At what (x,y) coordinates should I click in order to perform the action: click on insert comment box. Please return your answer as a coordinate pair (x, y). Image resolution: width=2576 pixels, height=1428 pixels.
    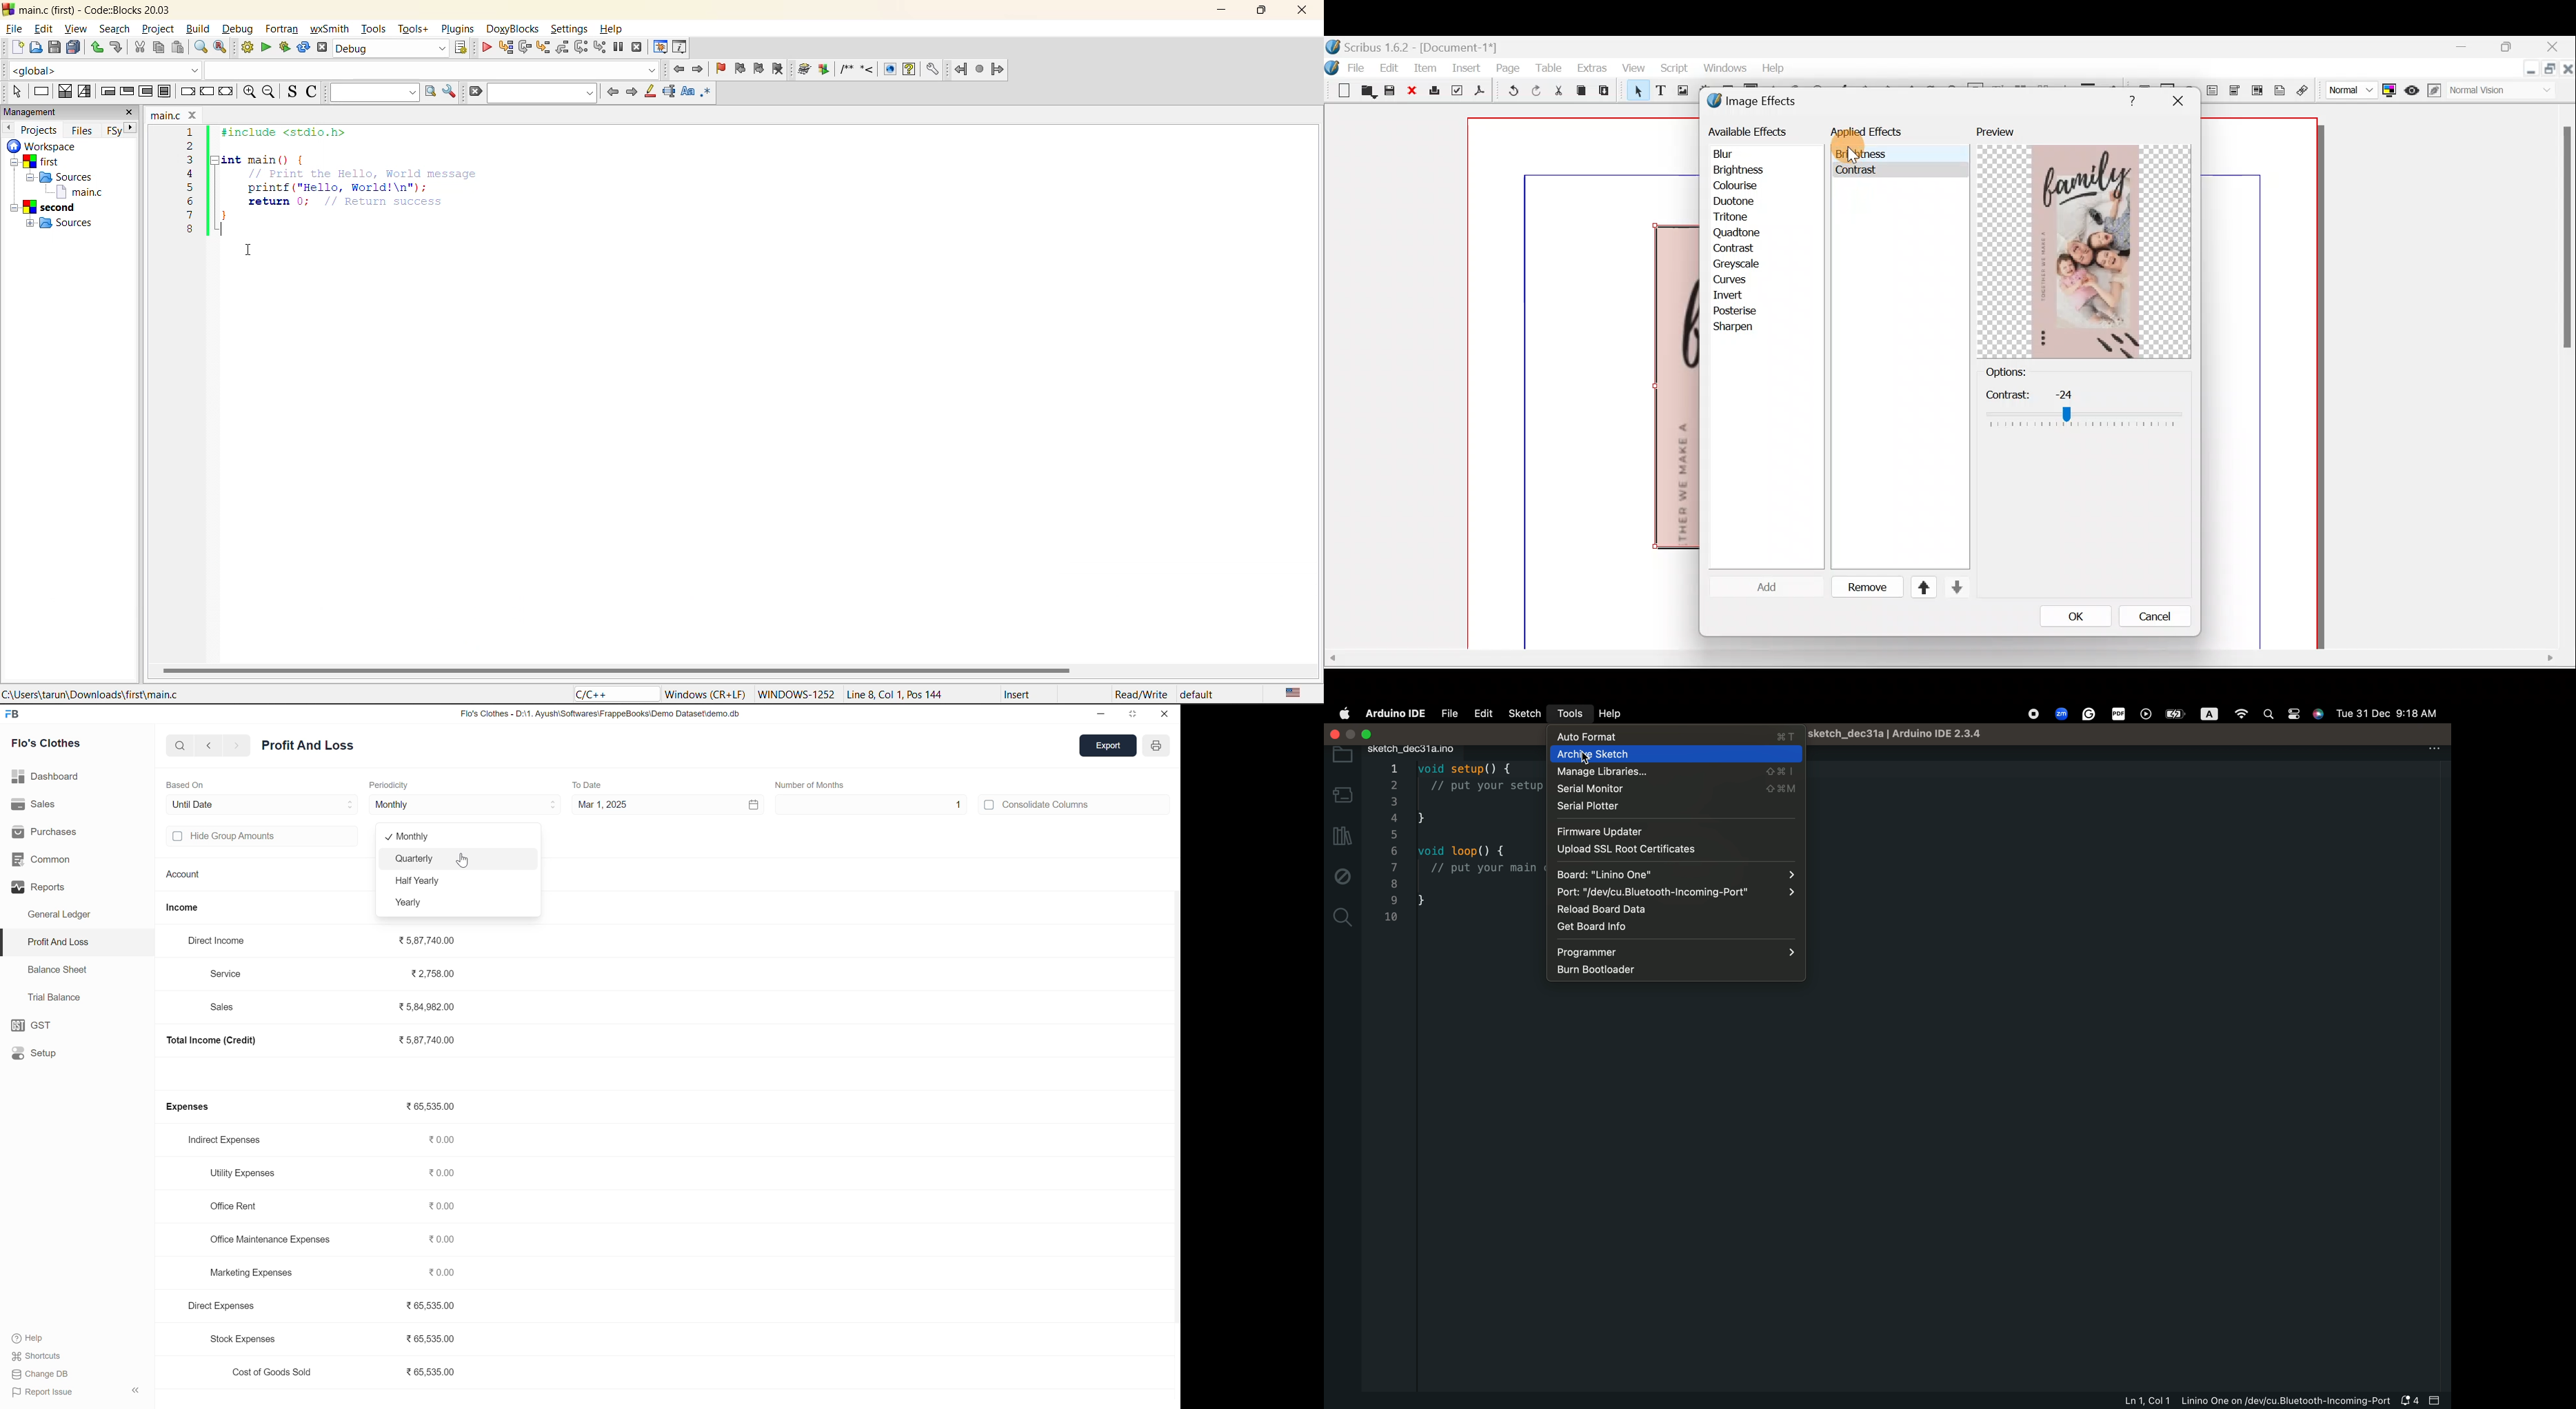
    Looking at the image, I should click on (846, 70).